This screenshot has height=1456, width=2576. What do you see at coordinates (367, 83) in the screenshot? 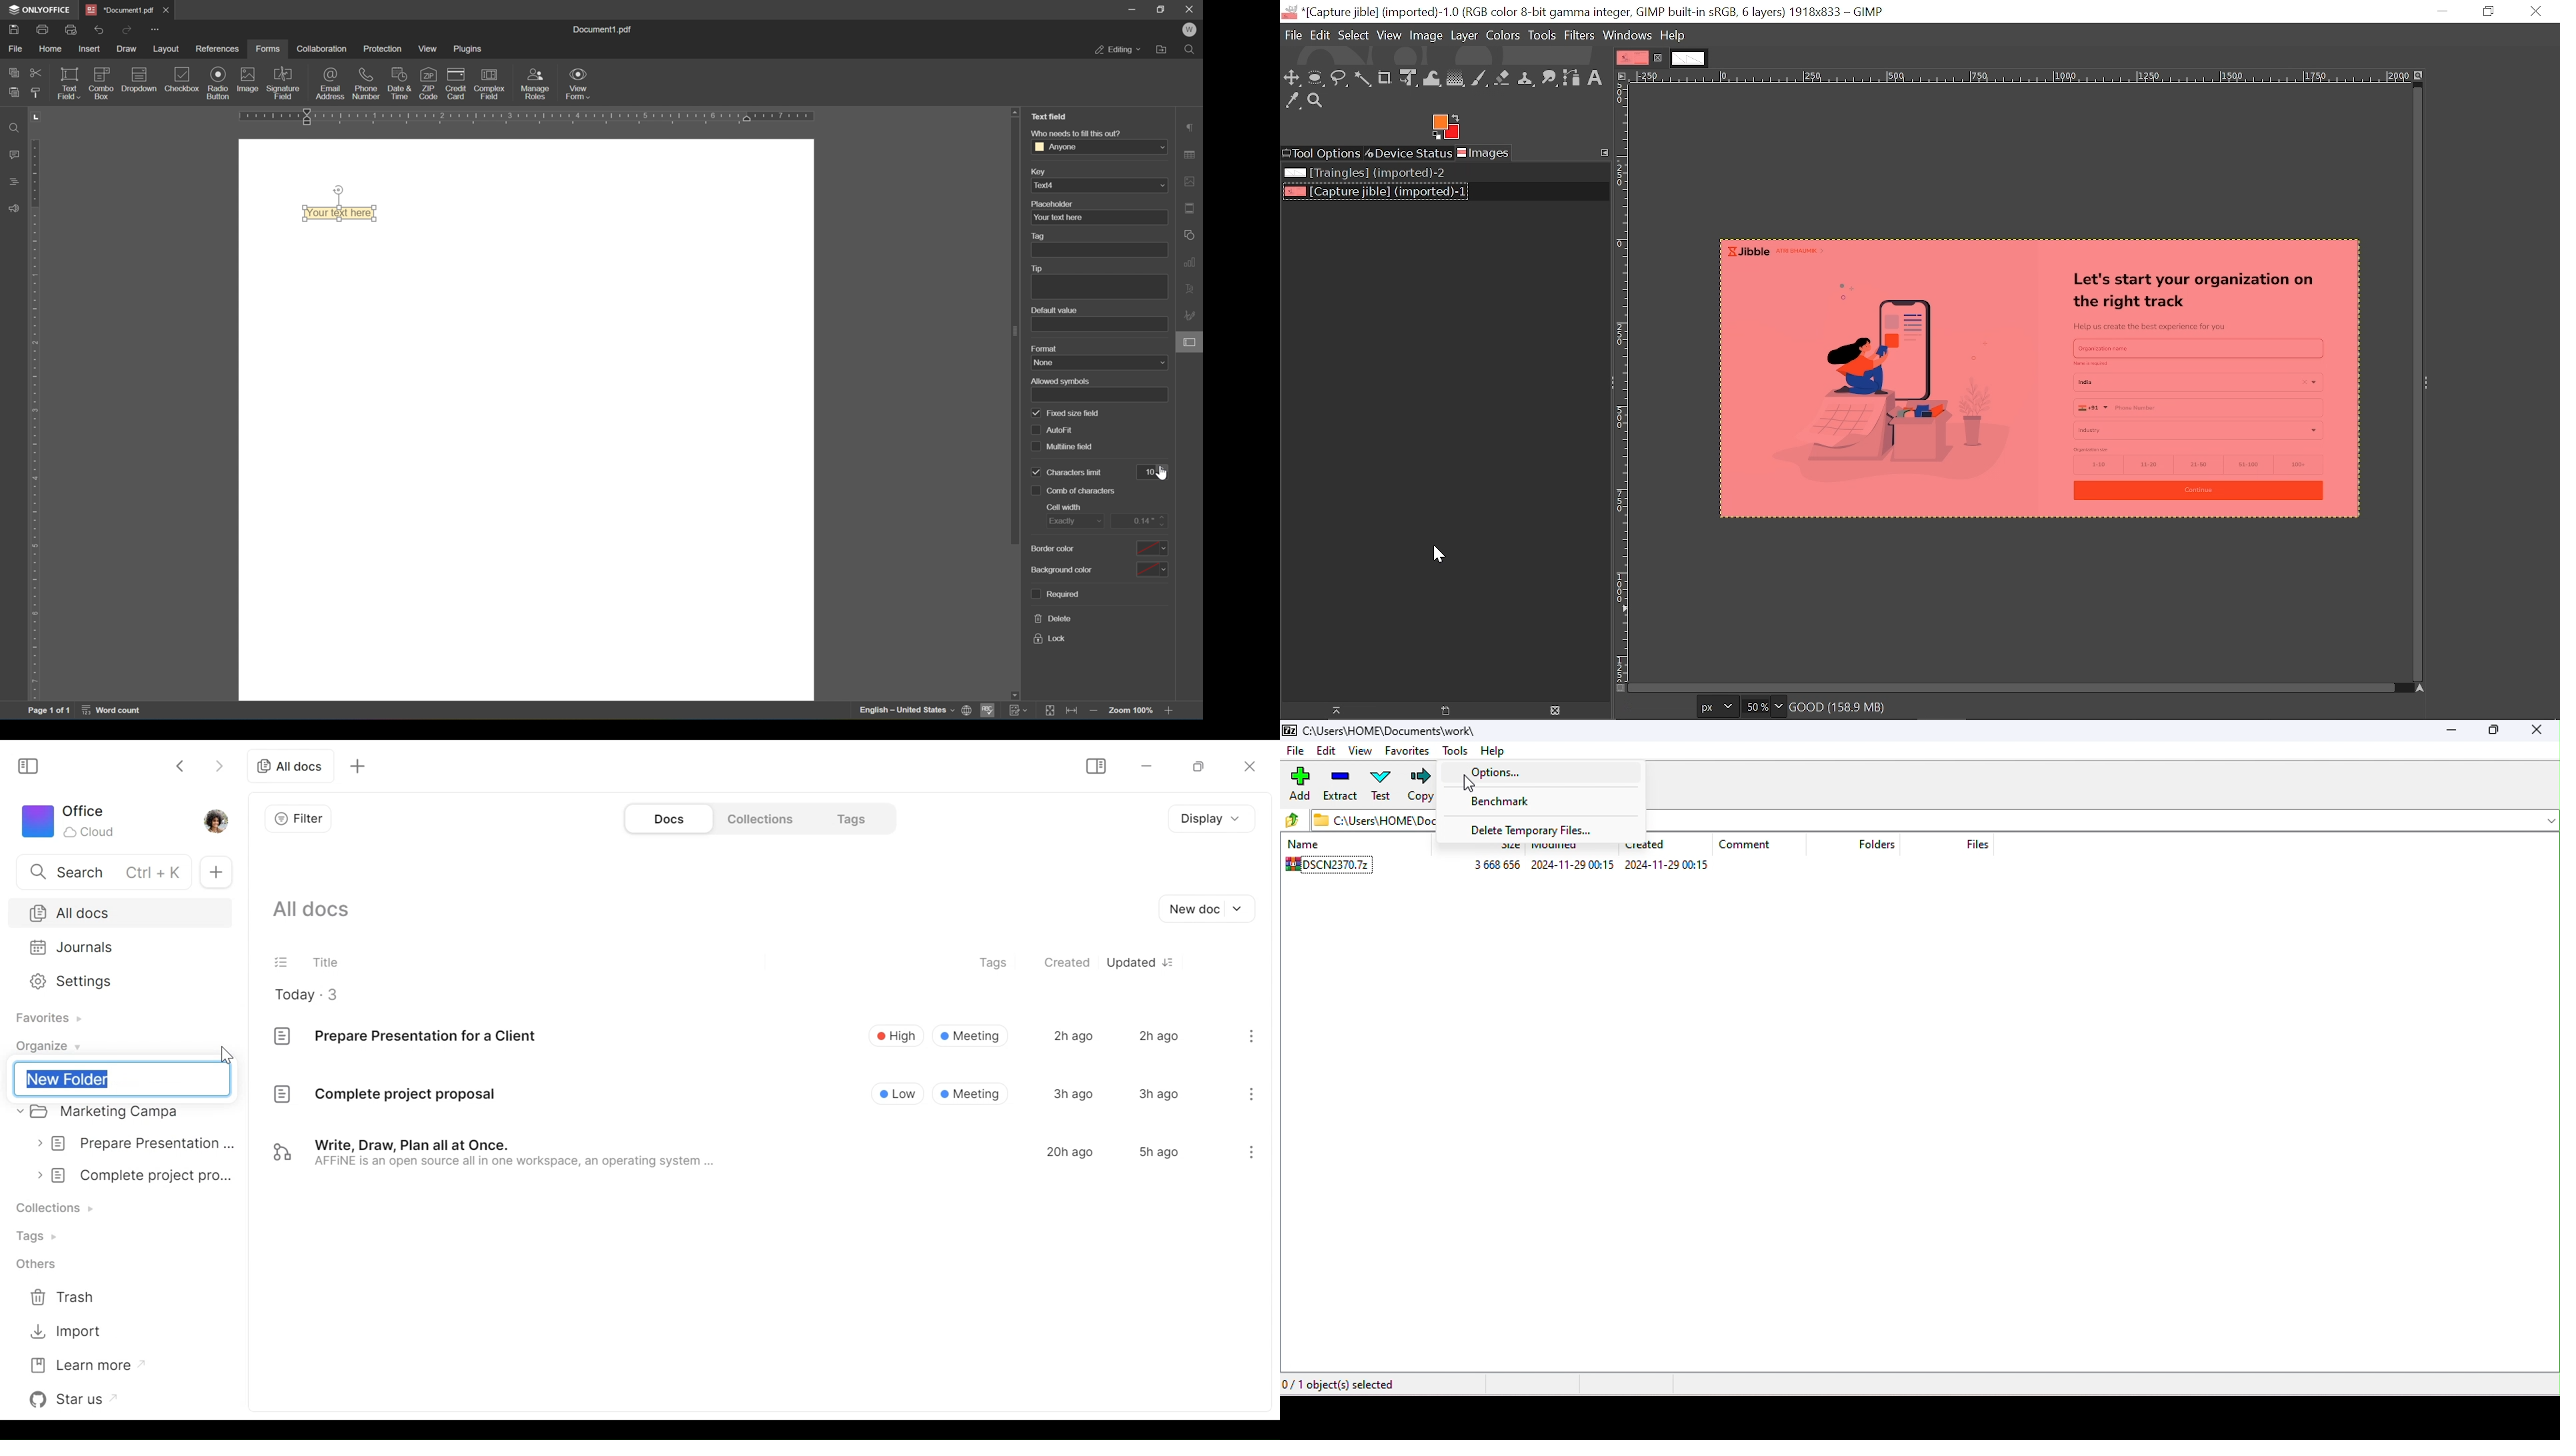
I see `phone number` at bounding box center [367, 83].